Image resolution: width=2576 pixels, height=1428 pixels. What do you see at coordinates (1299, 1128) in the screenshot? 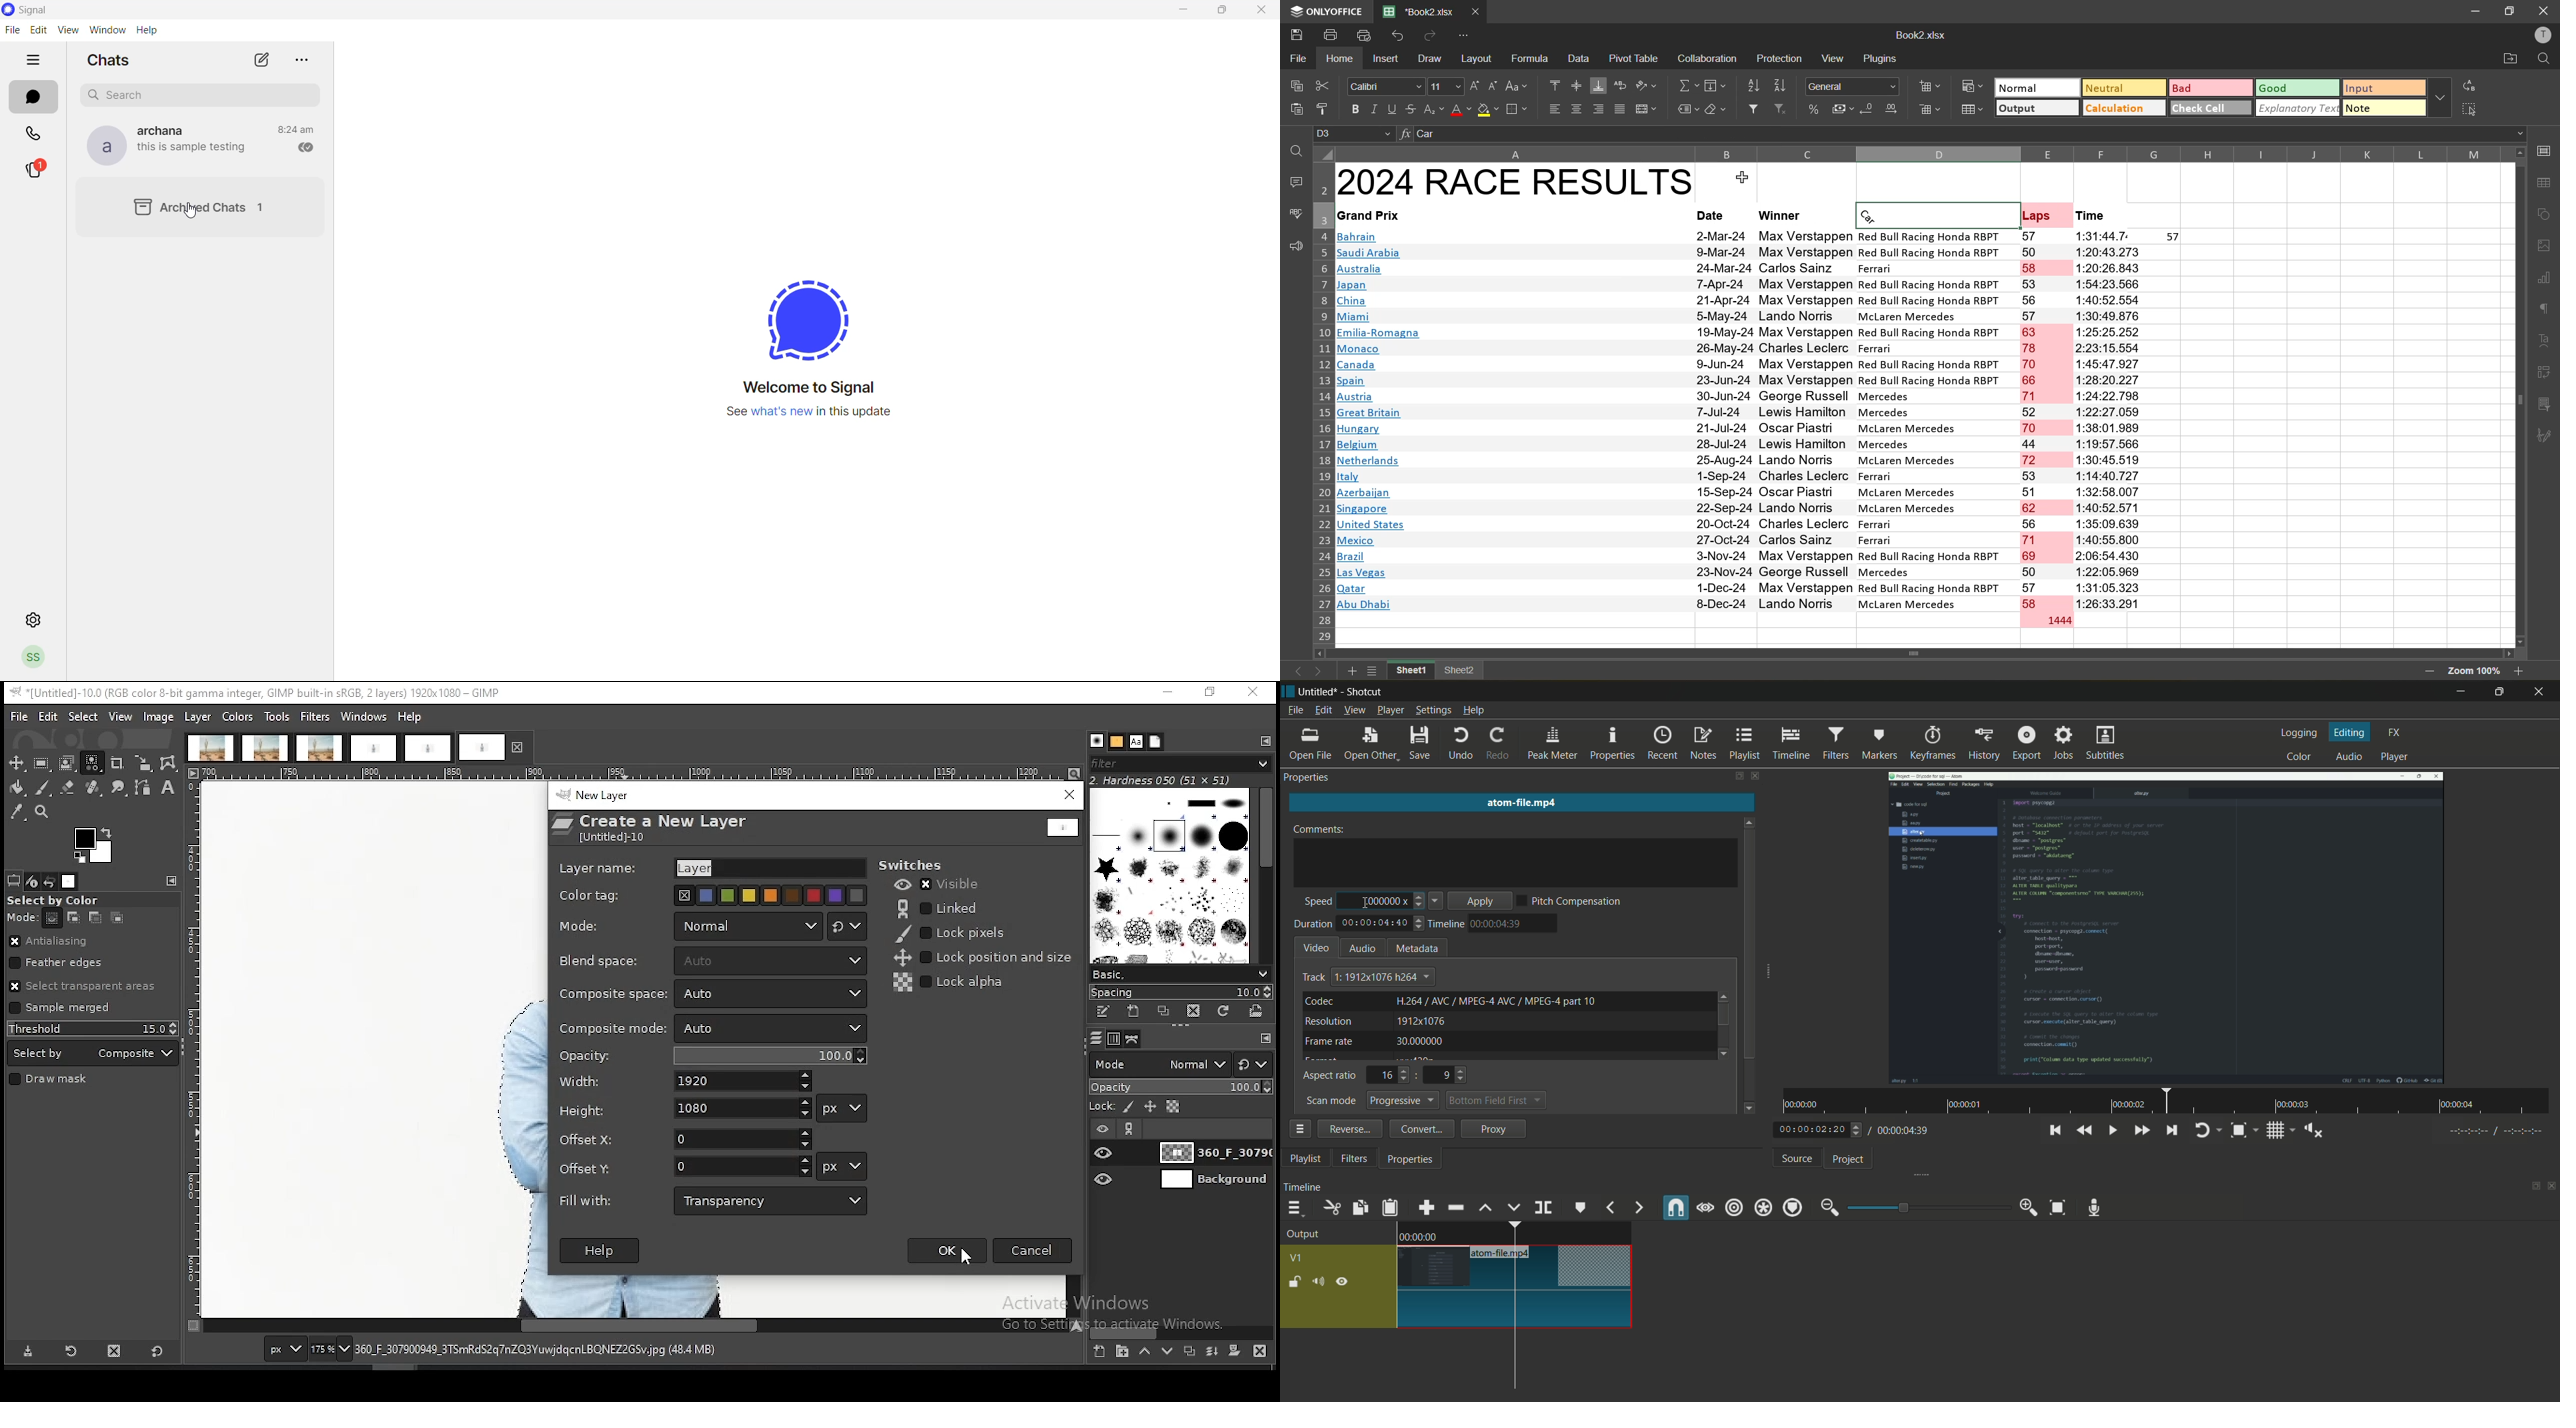
I see `properties menu` at bounding box center [1299, 1128].